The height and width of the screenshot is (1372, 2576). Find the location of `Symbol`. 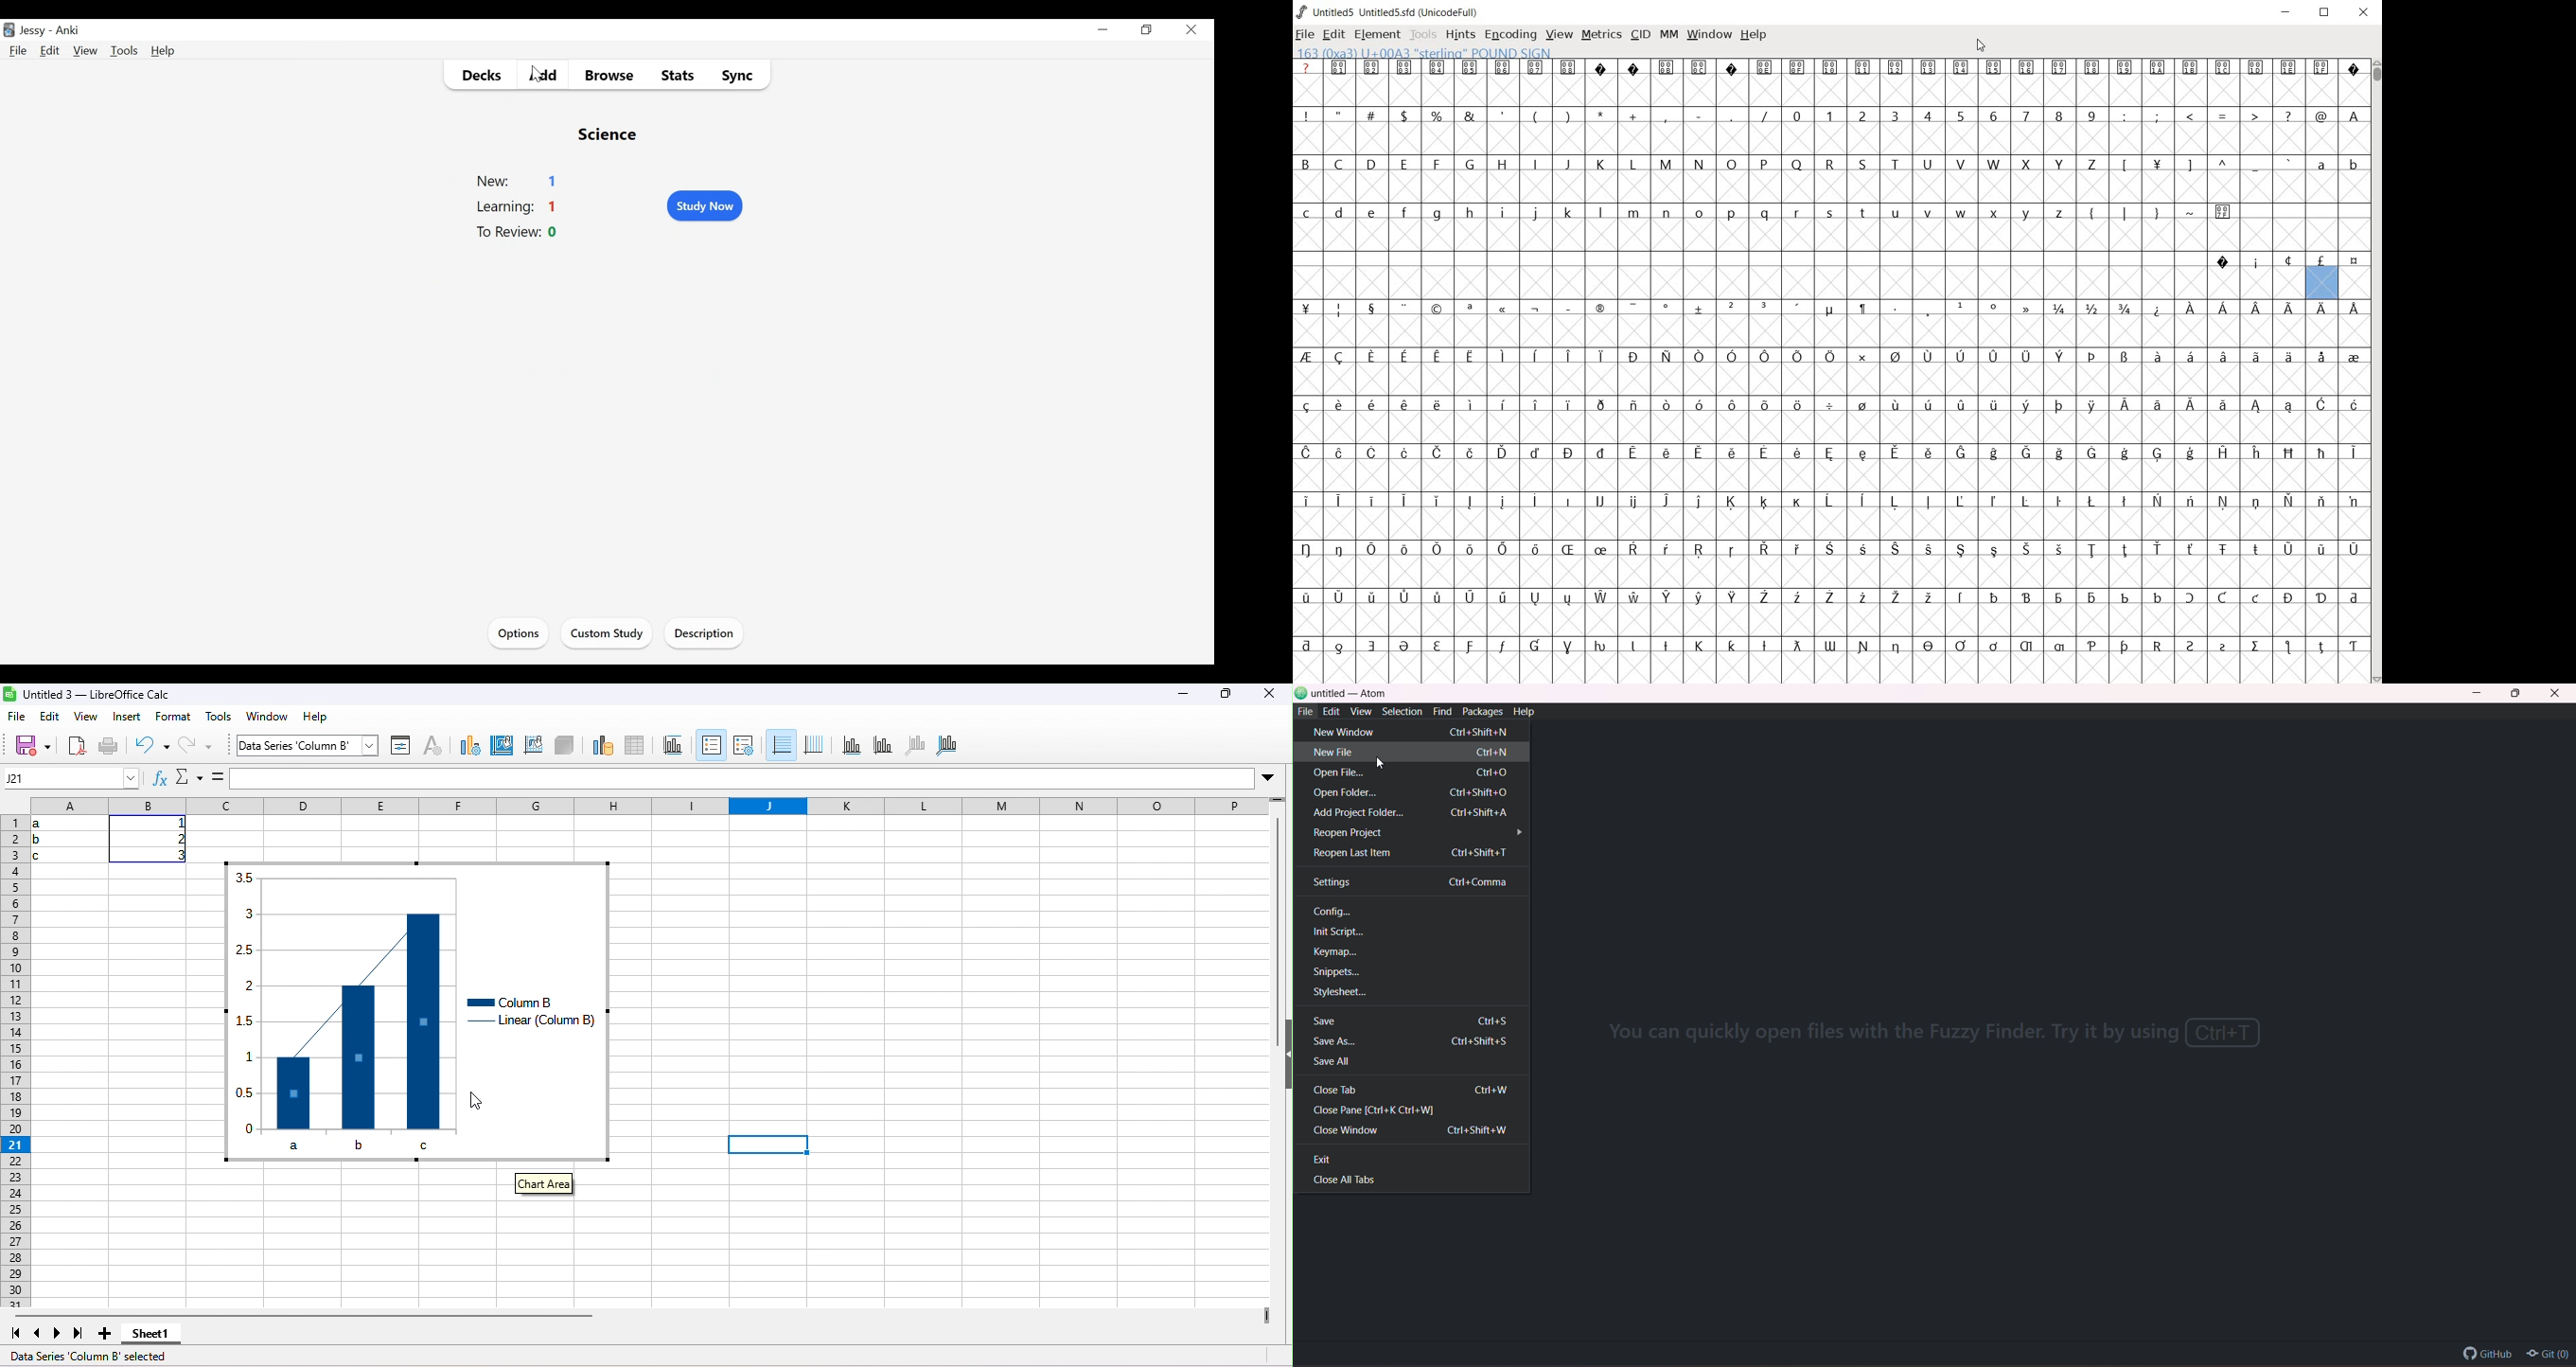

Symbol is located at coordinates (2289, 597).